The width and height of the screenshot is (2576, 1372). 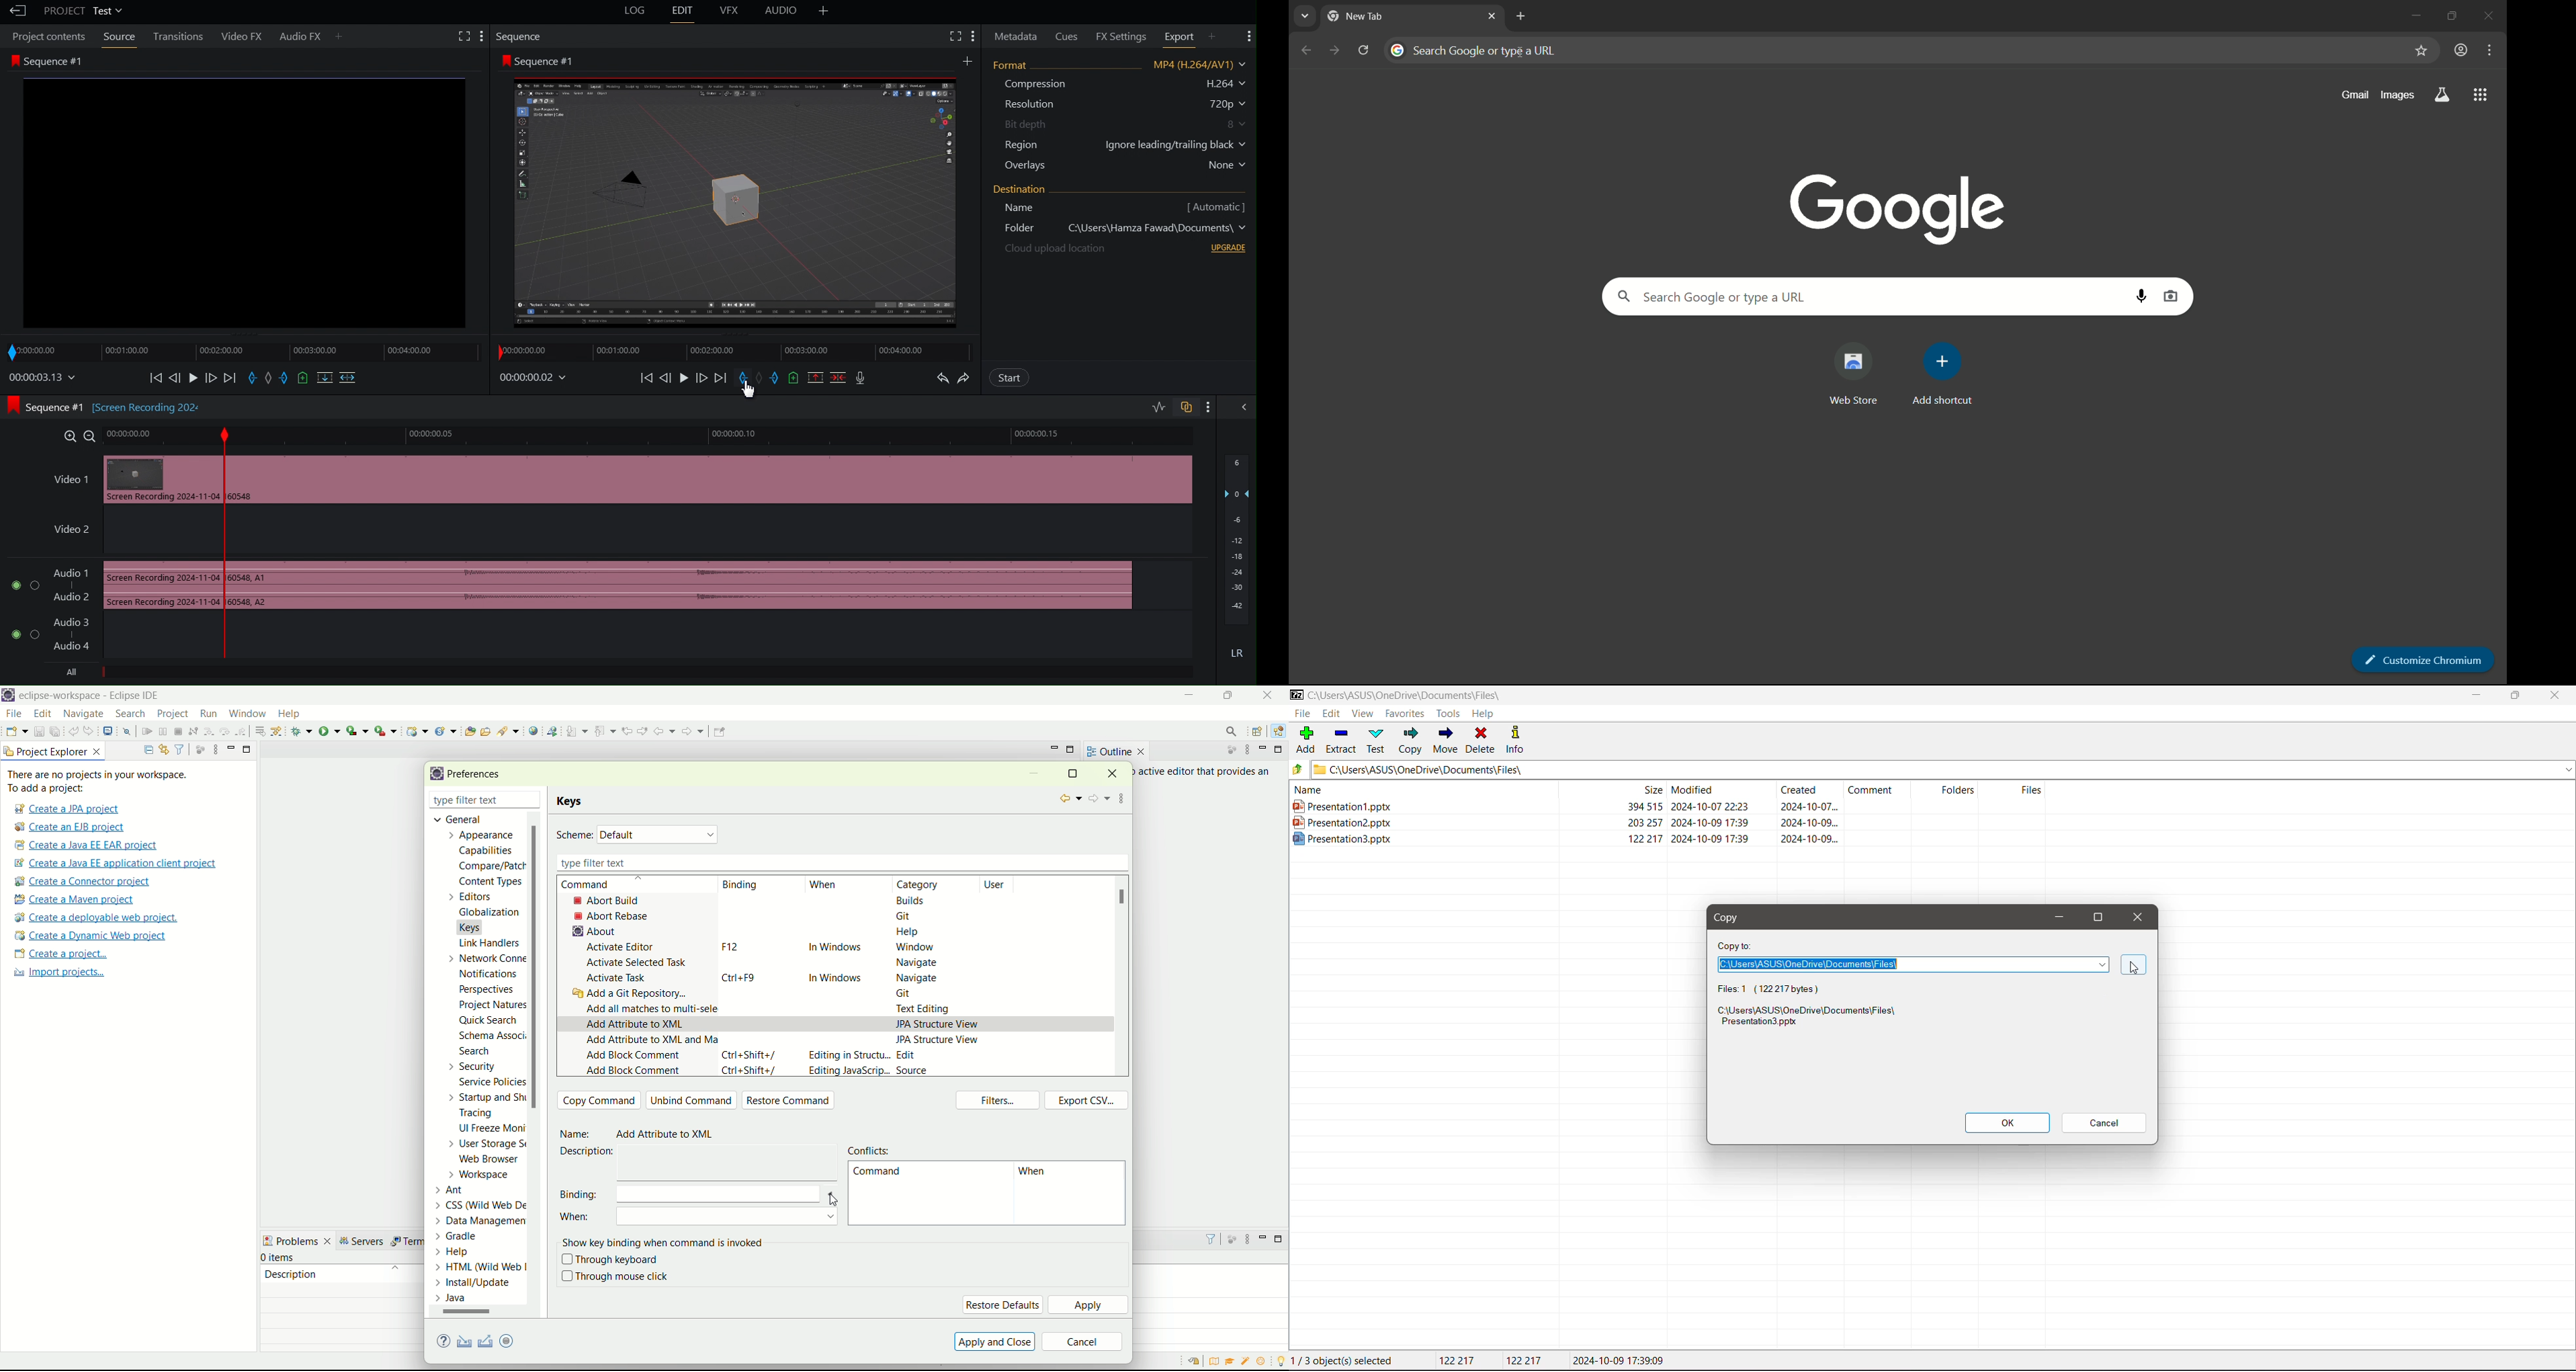 I want to click on editing in structure...Edit, so click(x=864, y=1057).